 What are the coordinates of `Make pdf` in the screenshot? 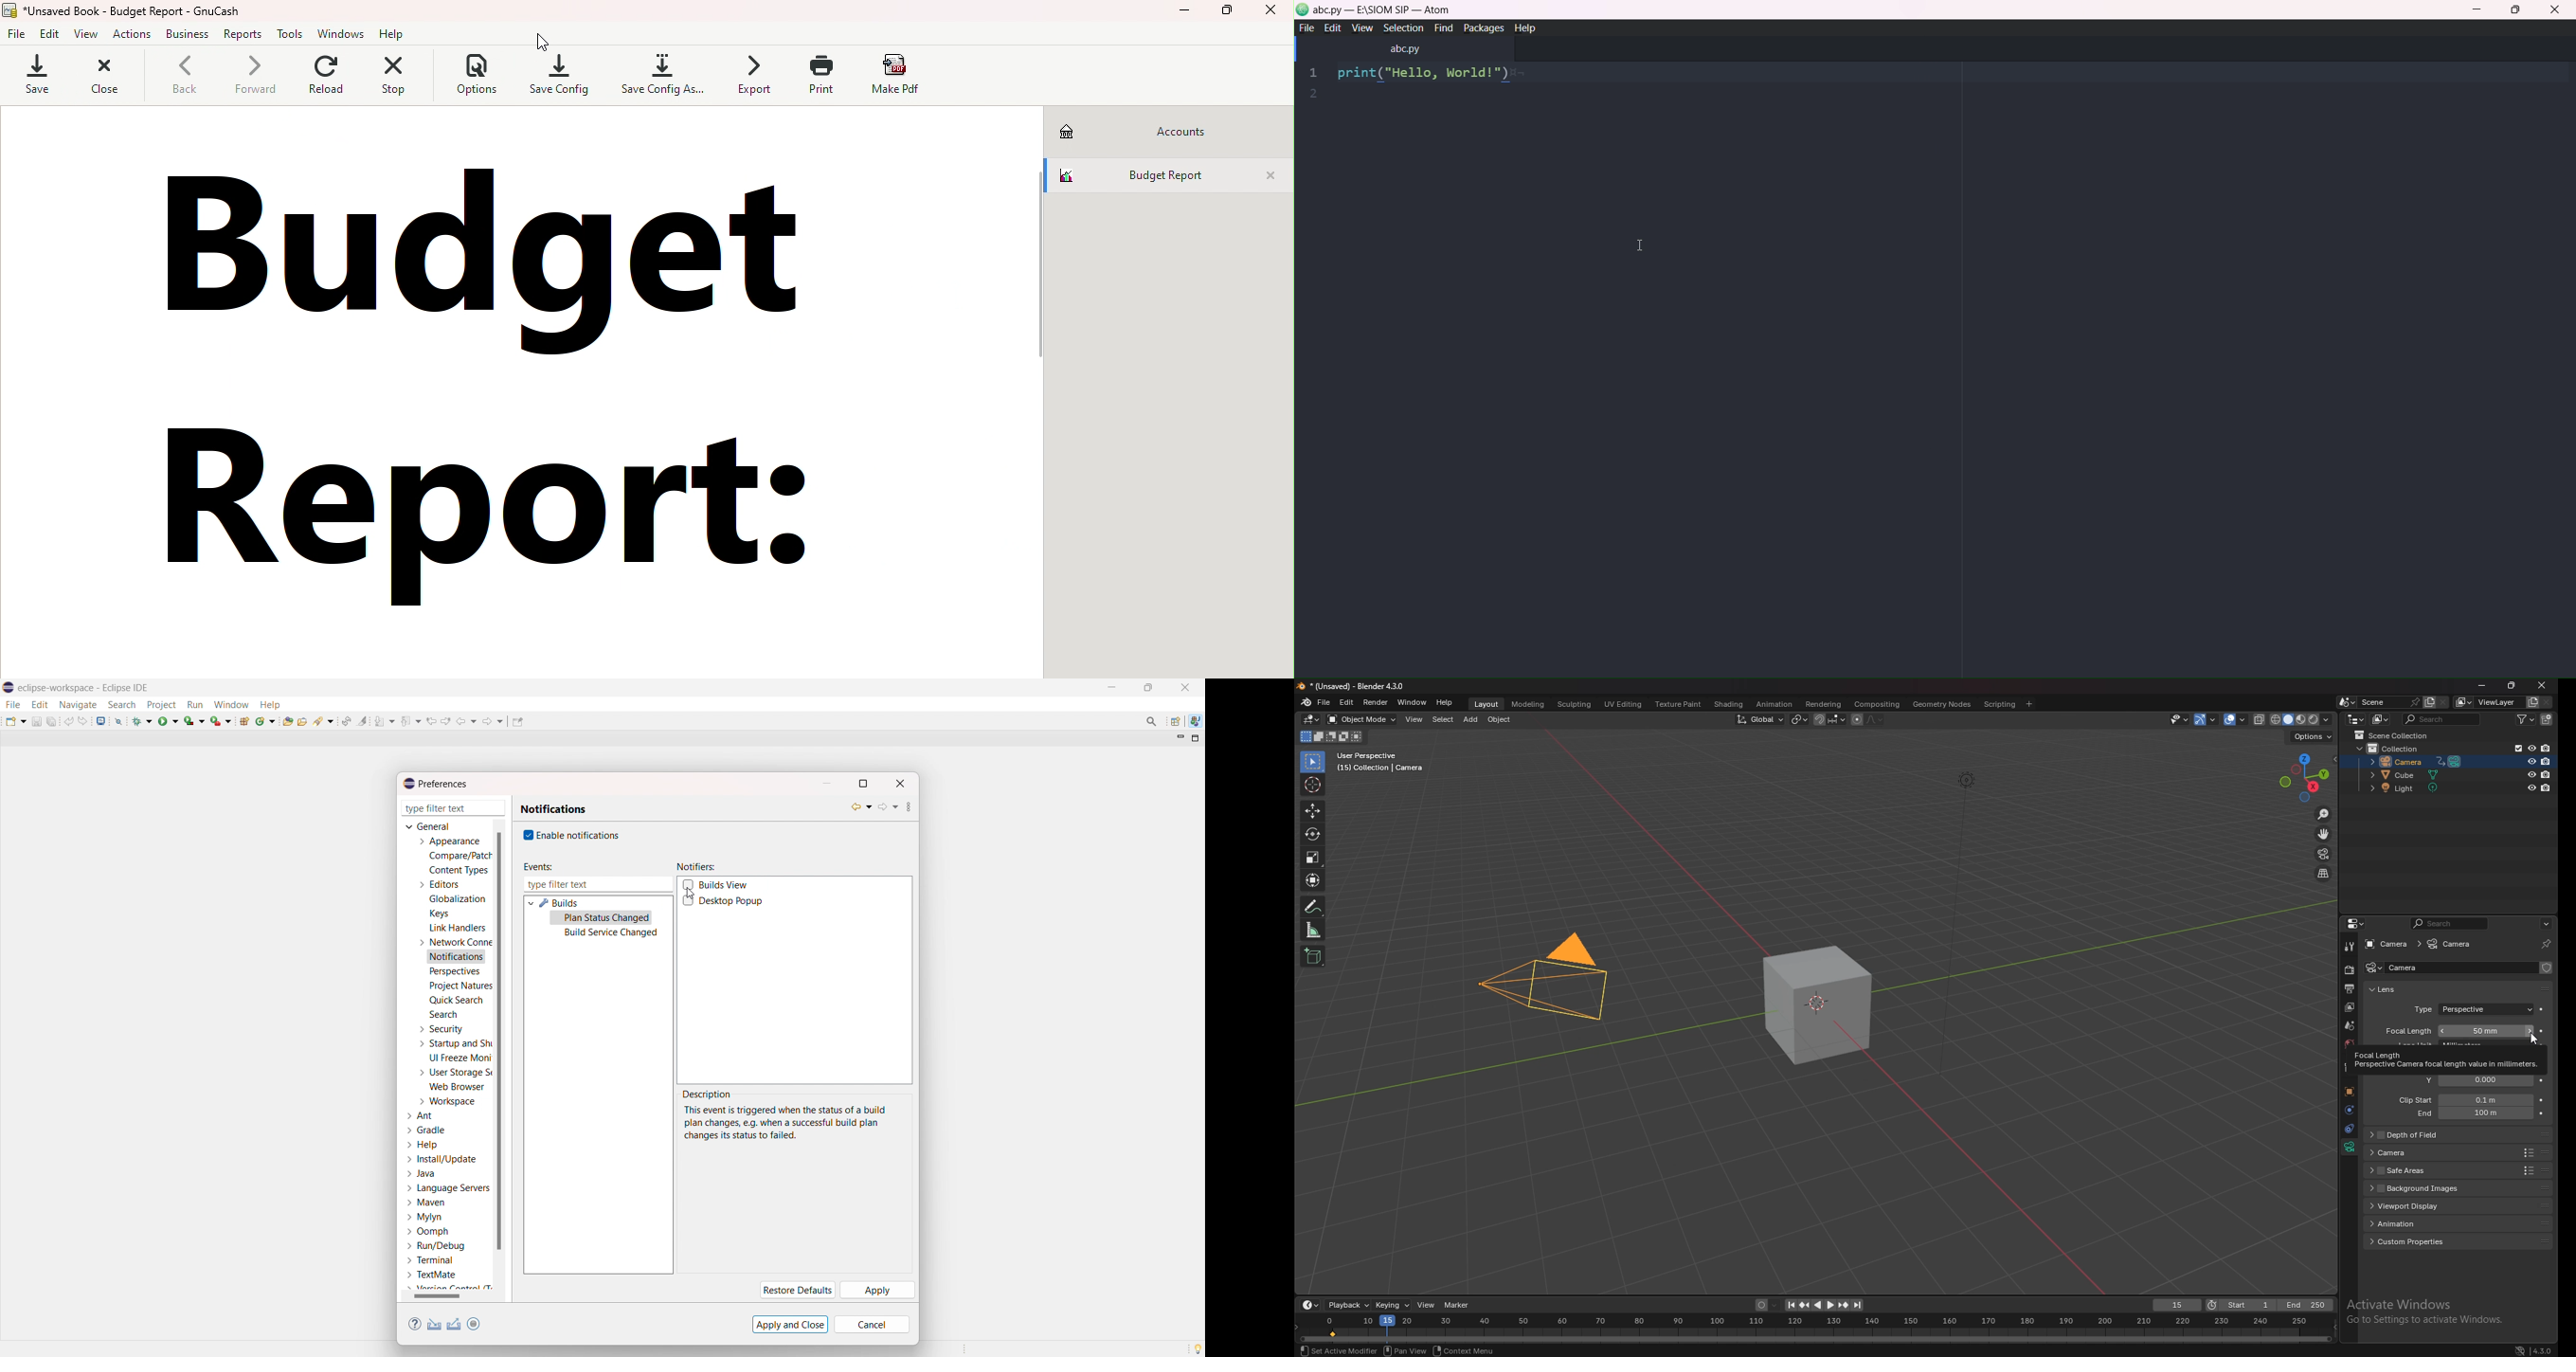 It's located at (896, 75).